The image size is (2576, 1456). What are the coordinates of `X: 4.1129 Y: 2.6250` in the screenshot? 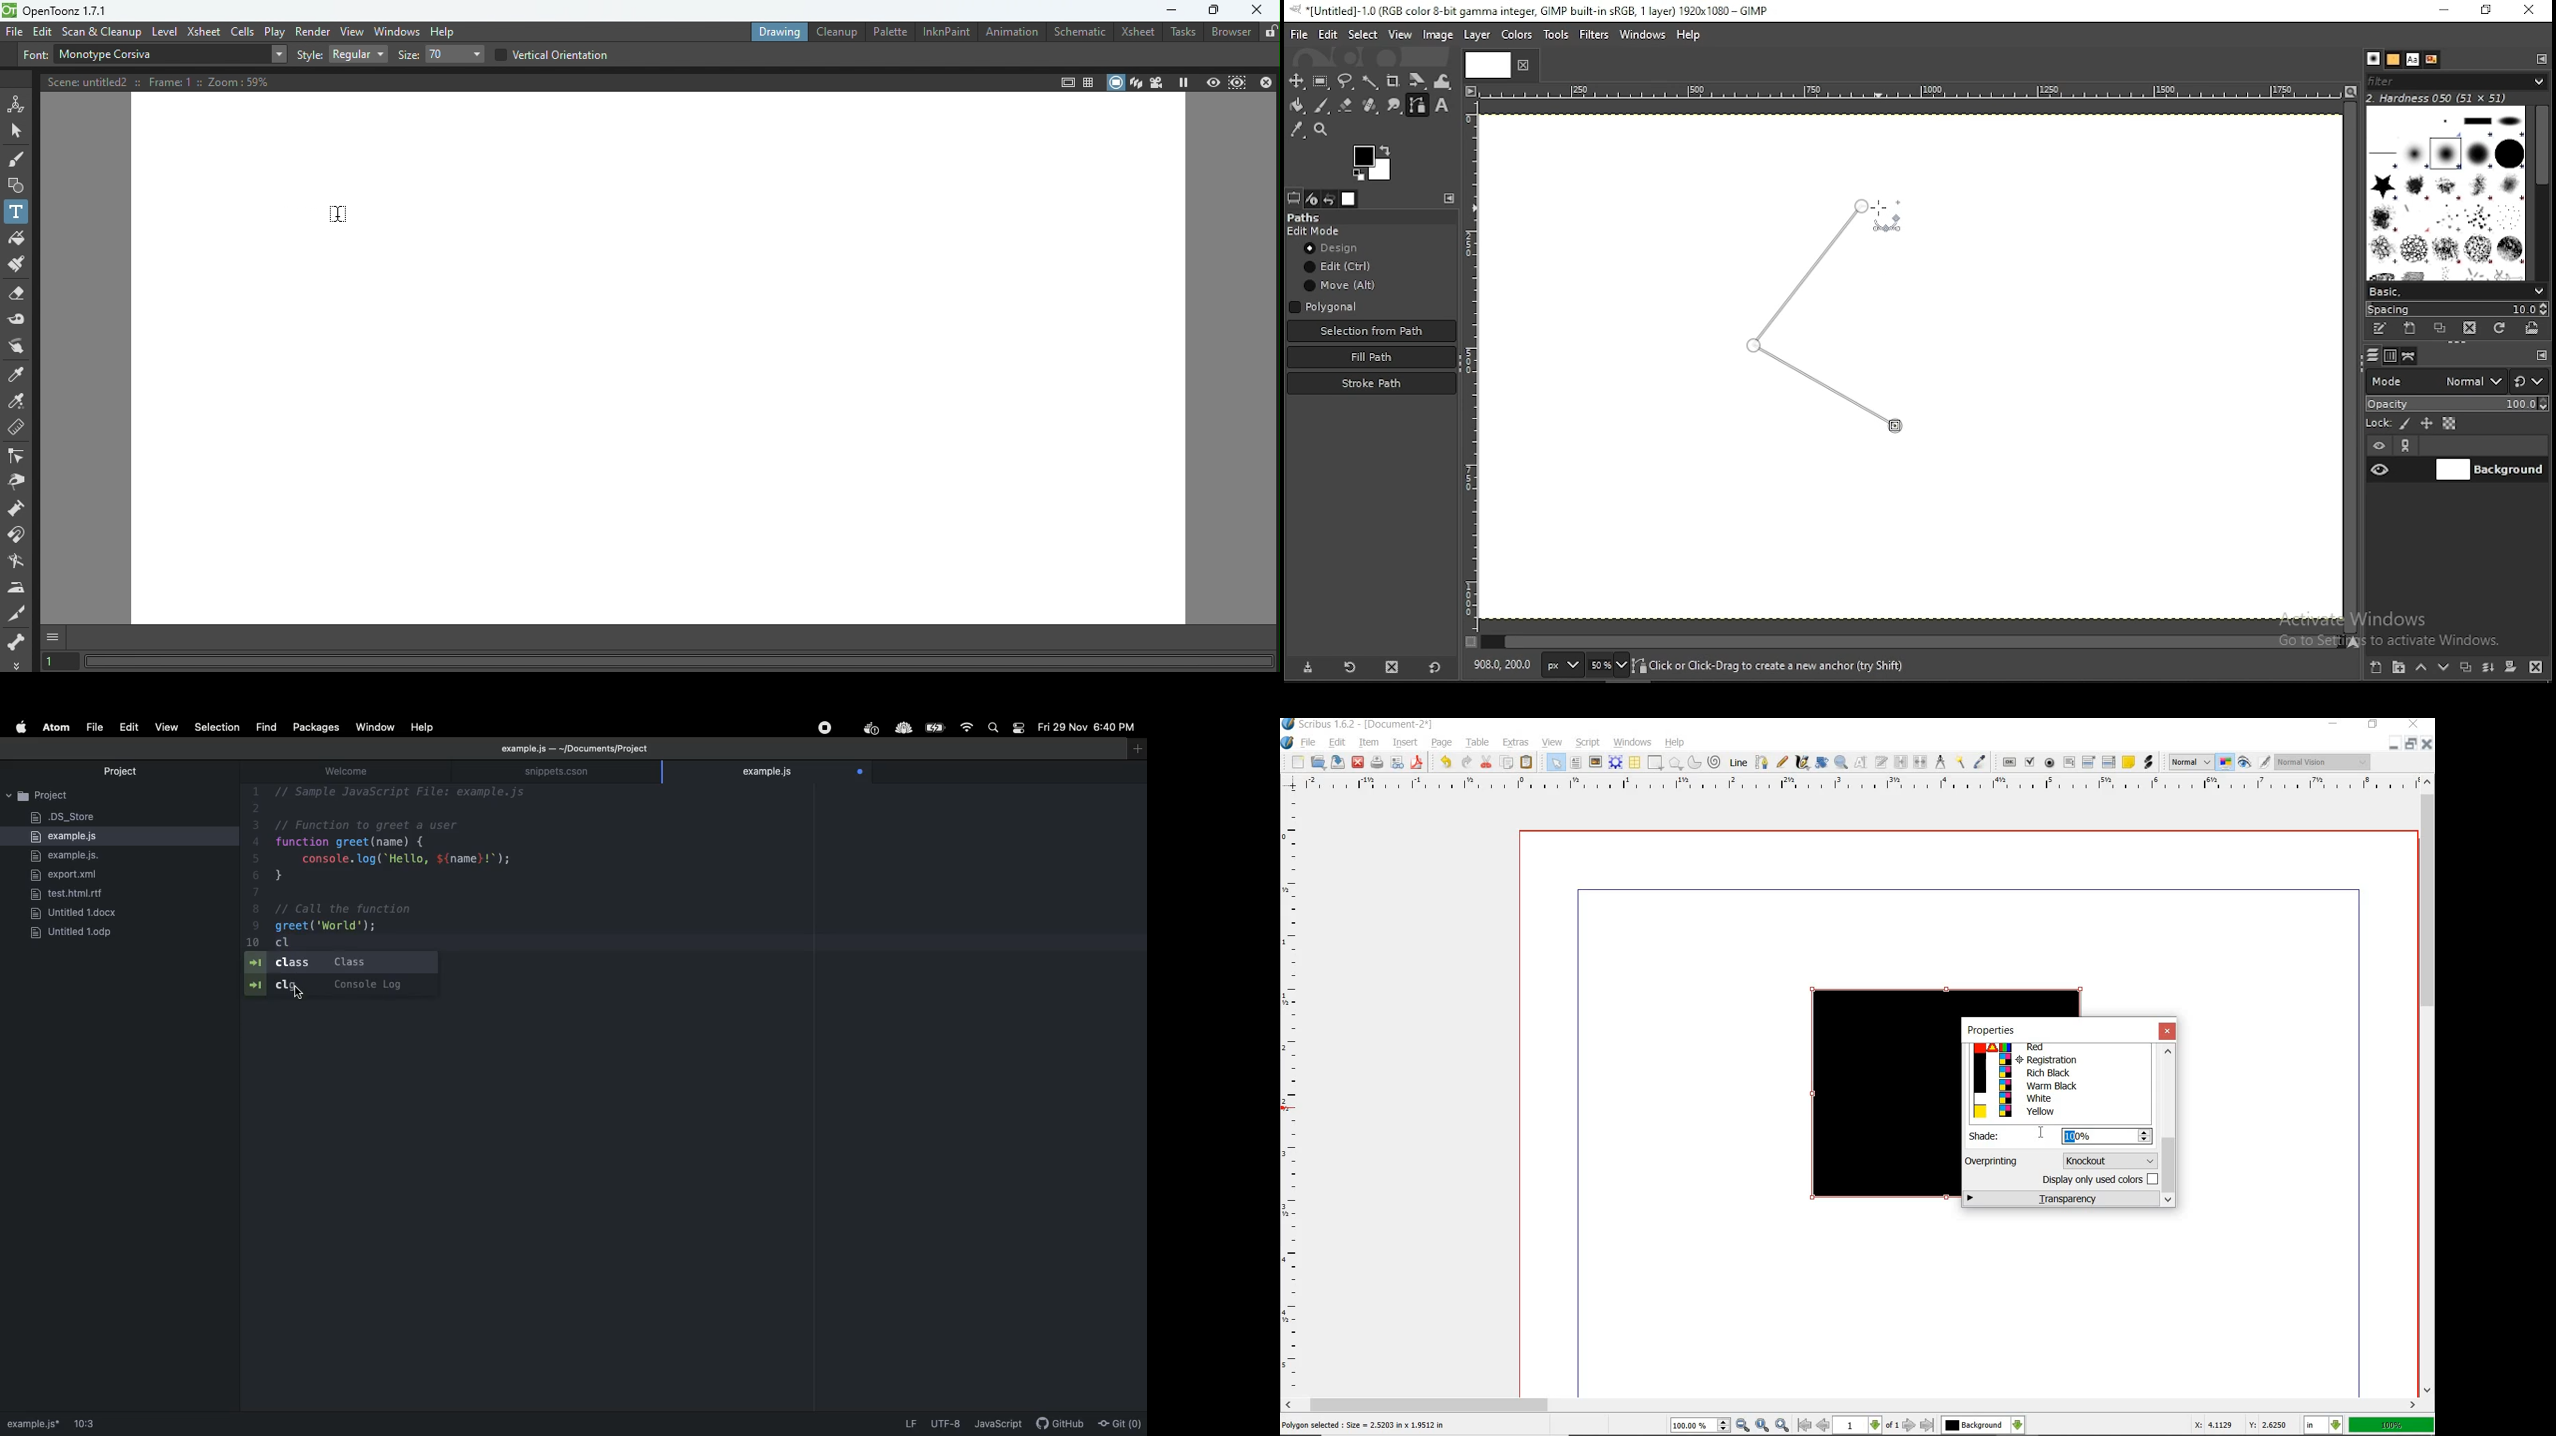 It's located at (2241, 1424).